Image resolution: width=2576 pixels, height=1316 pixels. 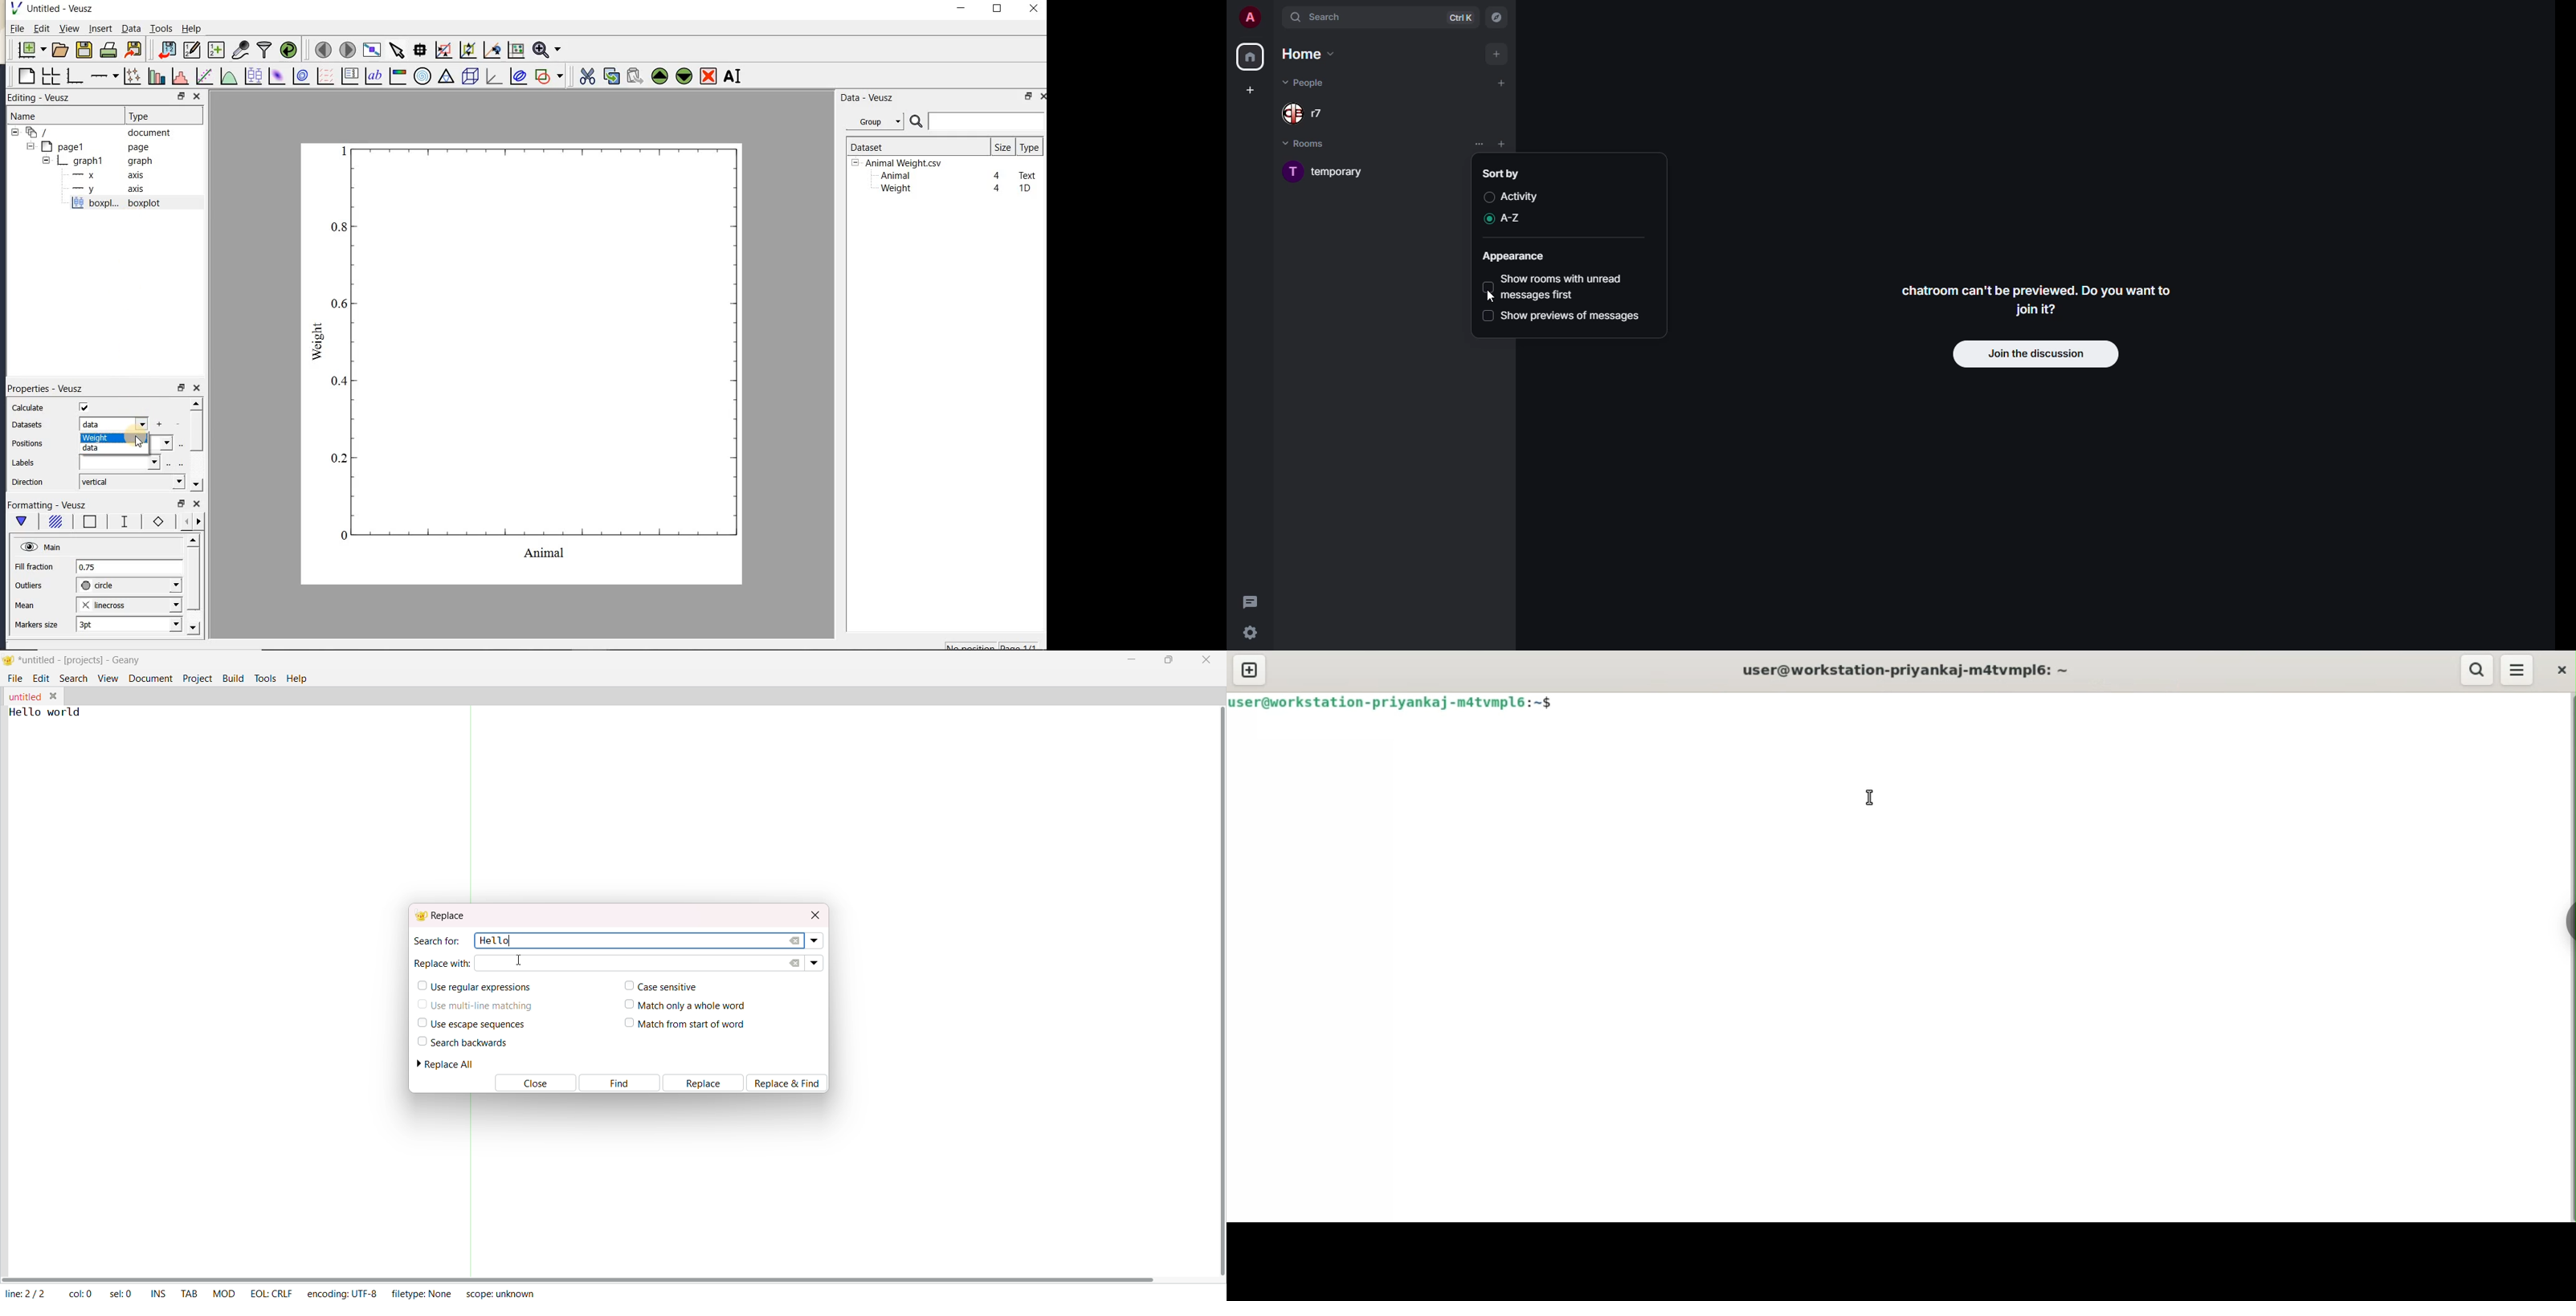 I want to click on terminal title : user@workstation-priyankaj-m4tvmpl6:~, so click(x=1910, y=667).